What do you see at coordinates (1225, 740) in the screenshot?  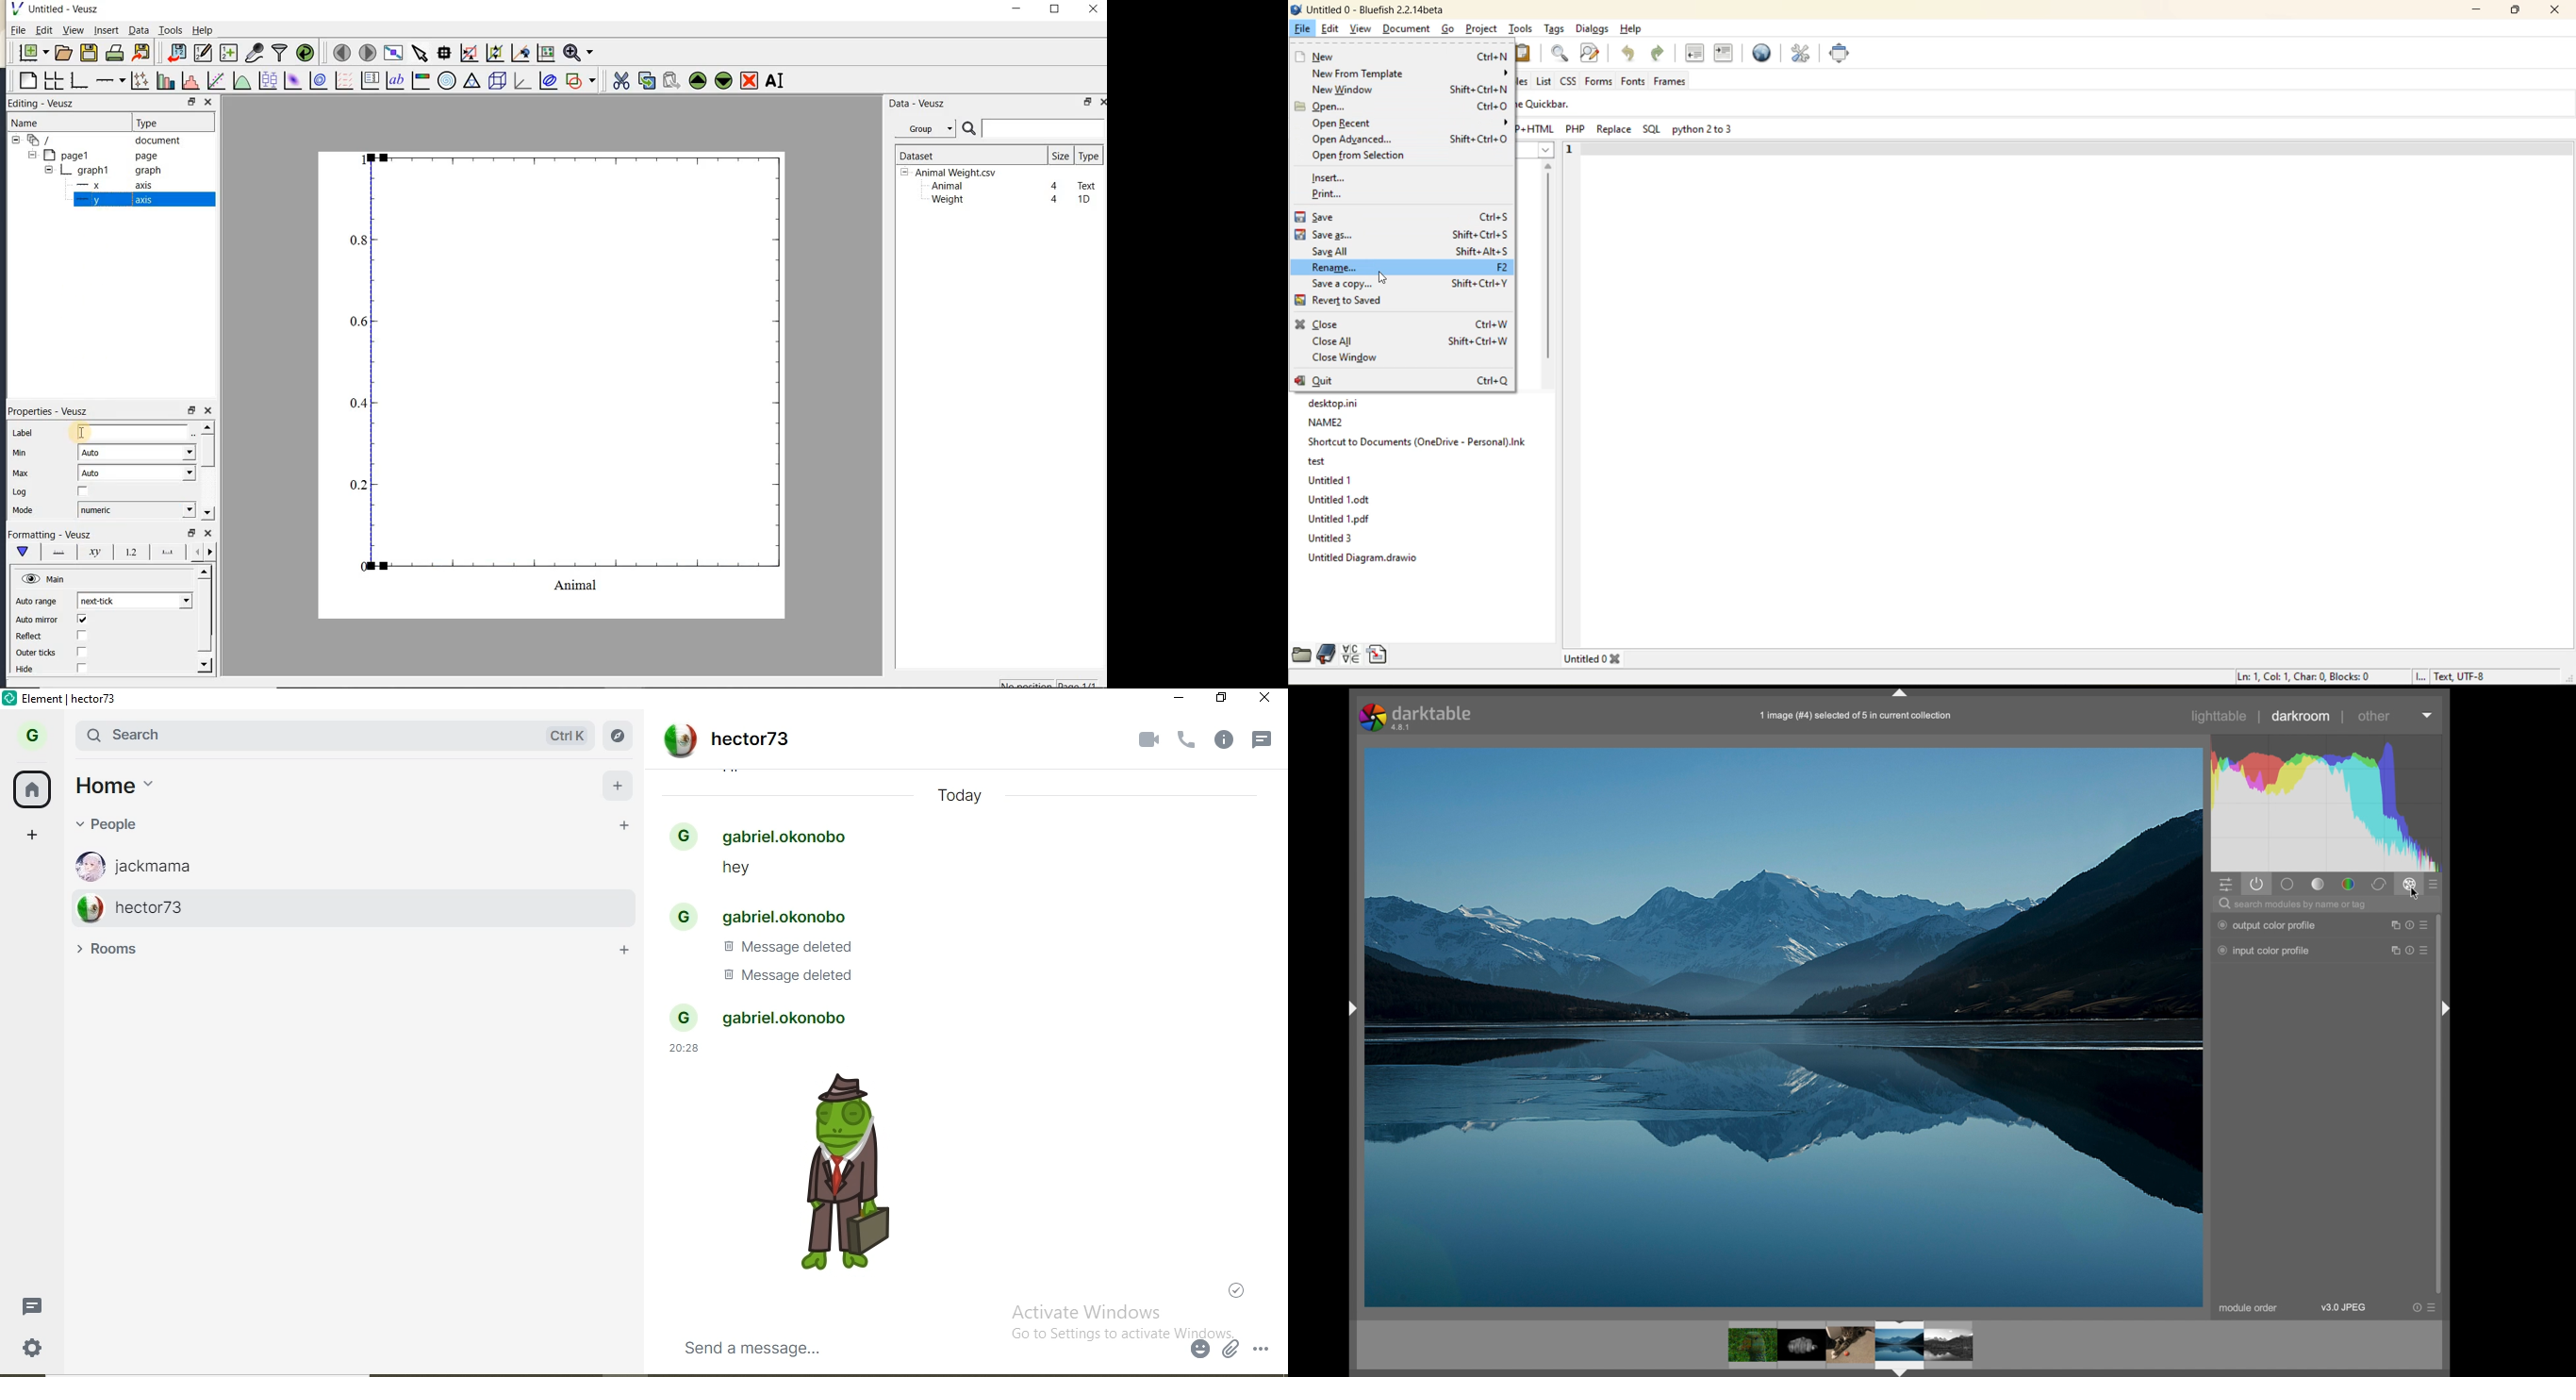 I see `info` at bounding box center [1225, 740].